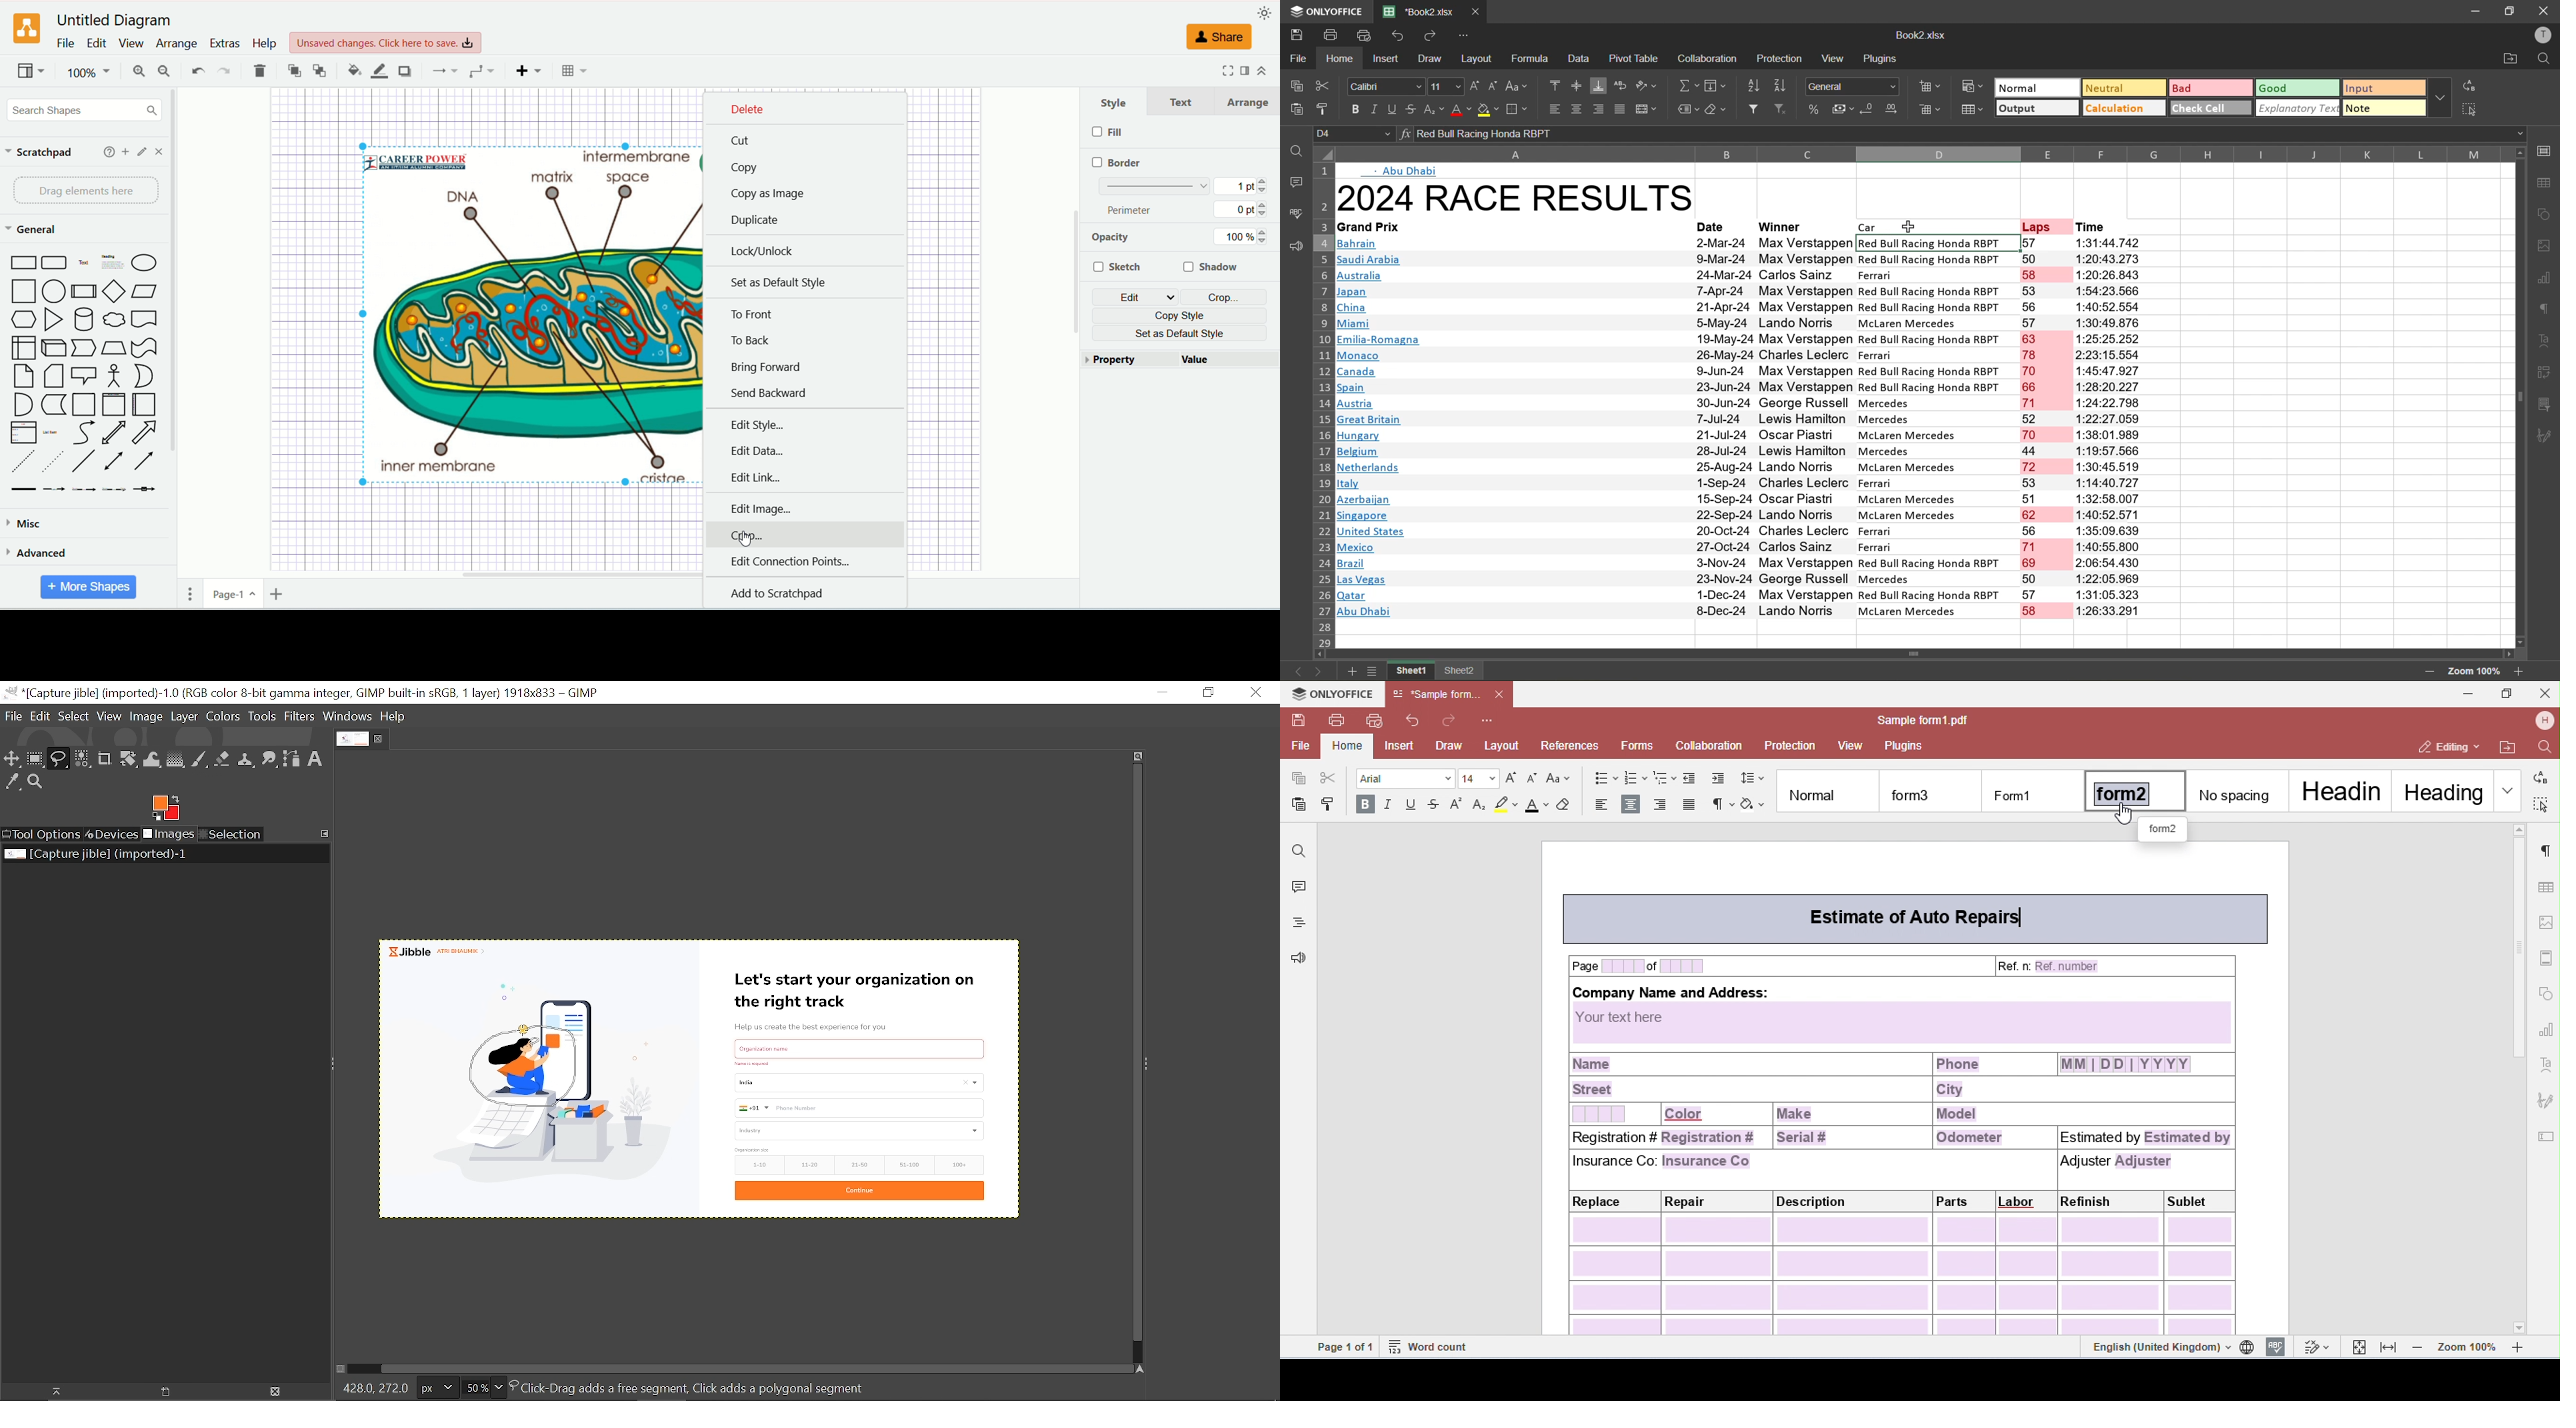  Describe the element at coordinates (35, 758) in the screenshot. I see `Rectangular select tool` at that location.